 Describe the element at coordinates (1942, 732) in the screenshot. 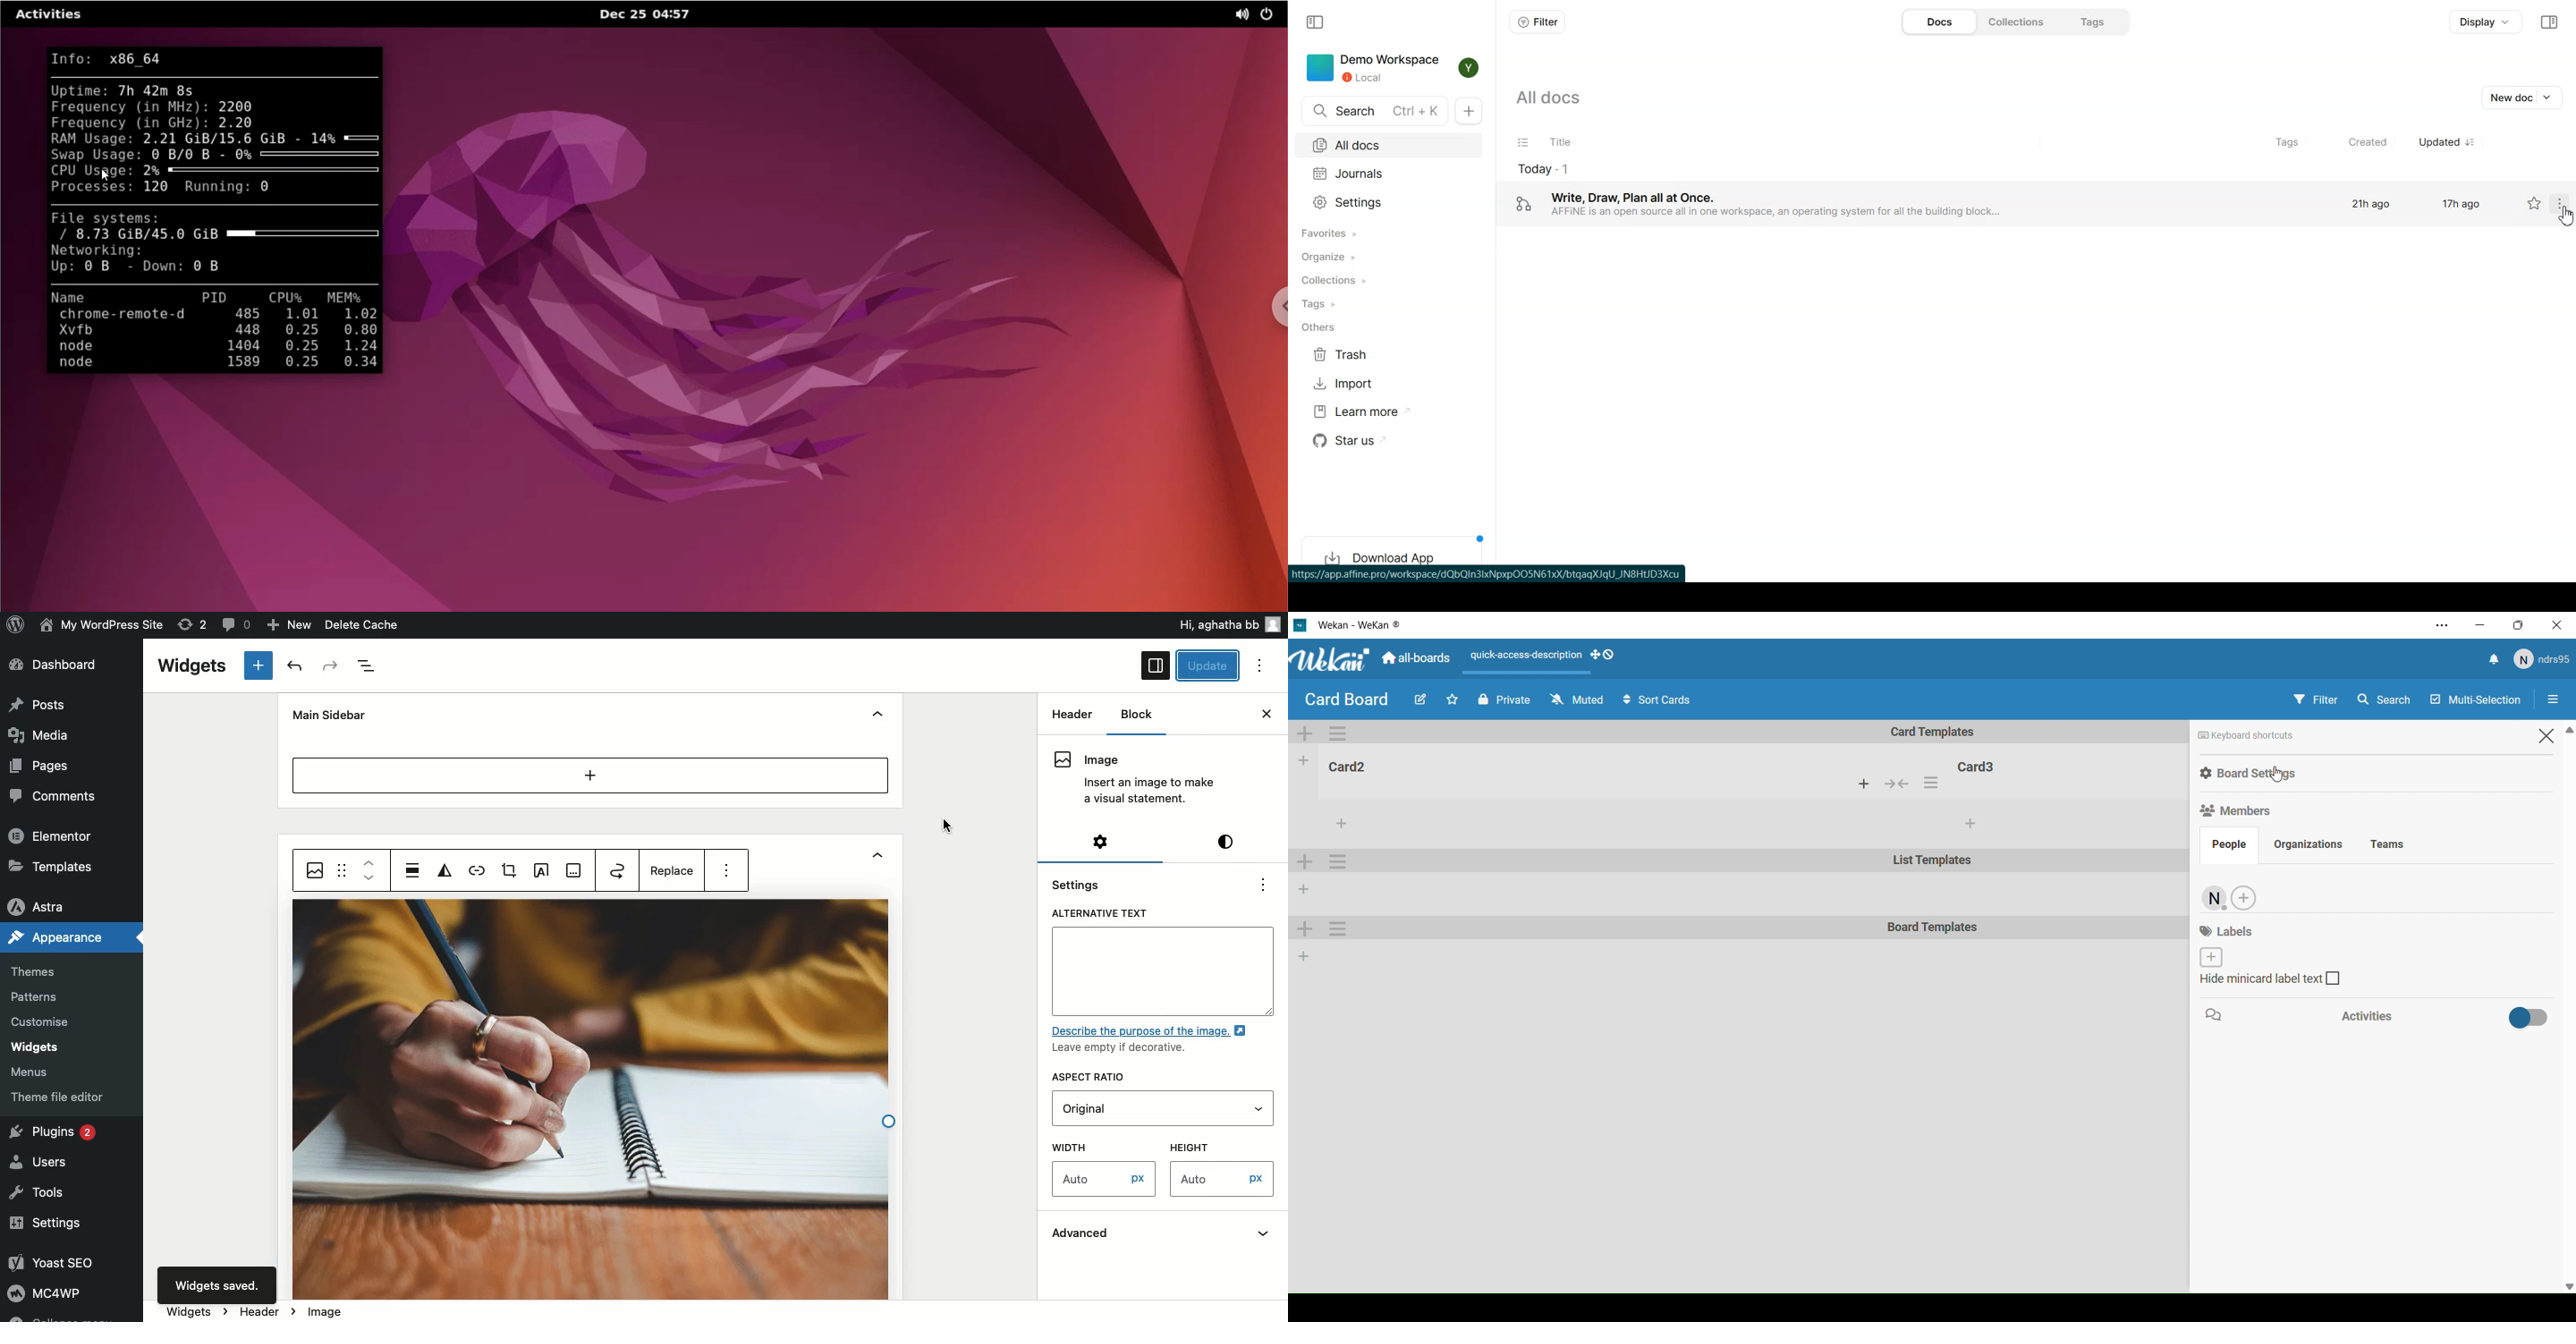

I see `Card Templates` at that location.